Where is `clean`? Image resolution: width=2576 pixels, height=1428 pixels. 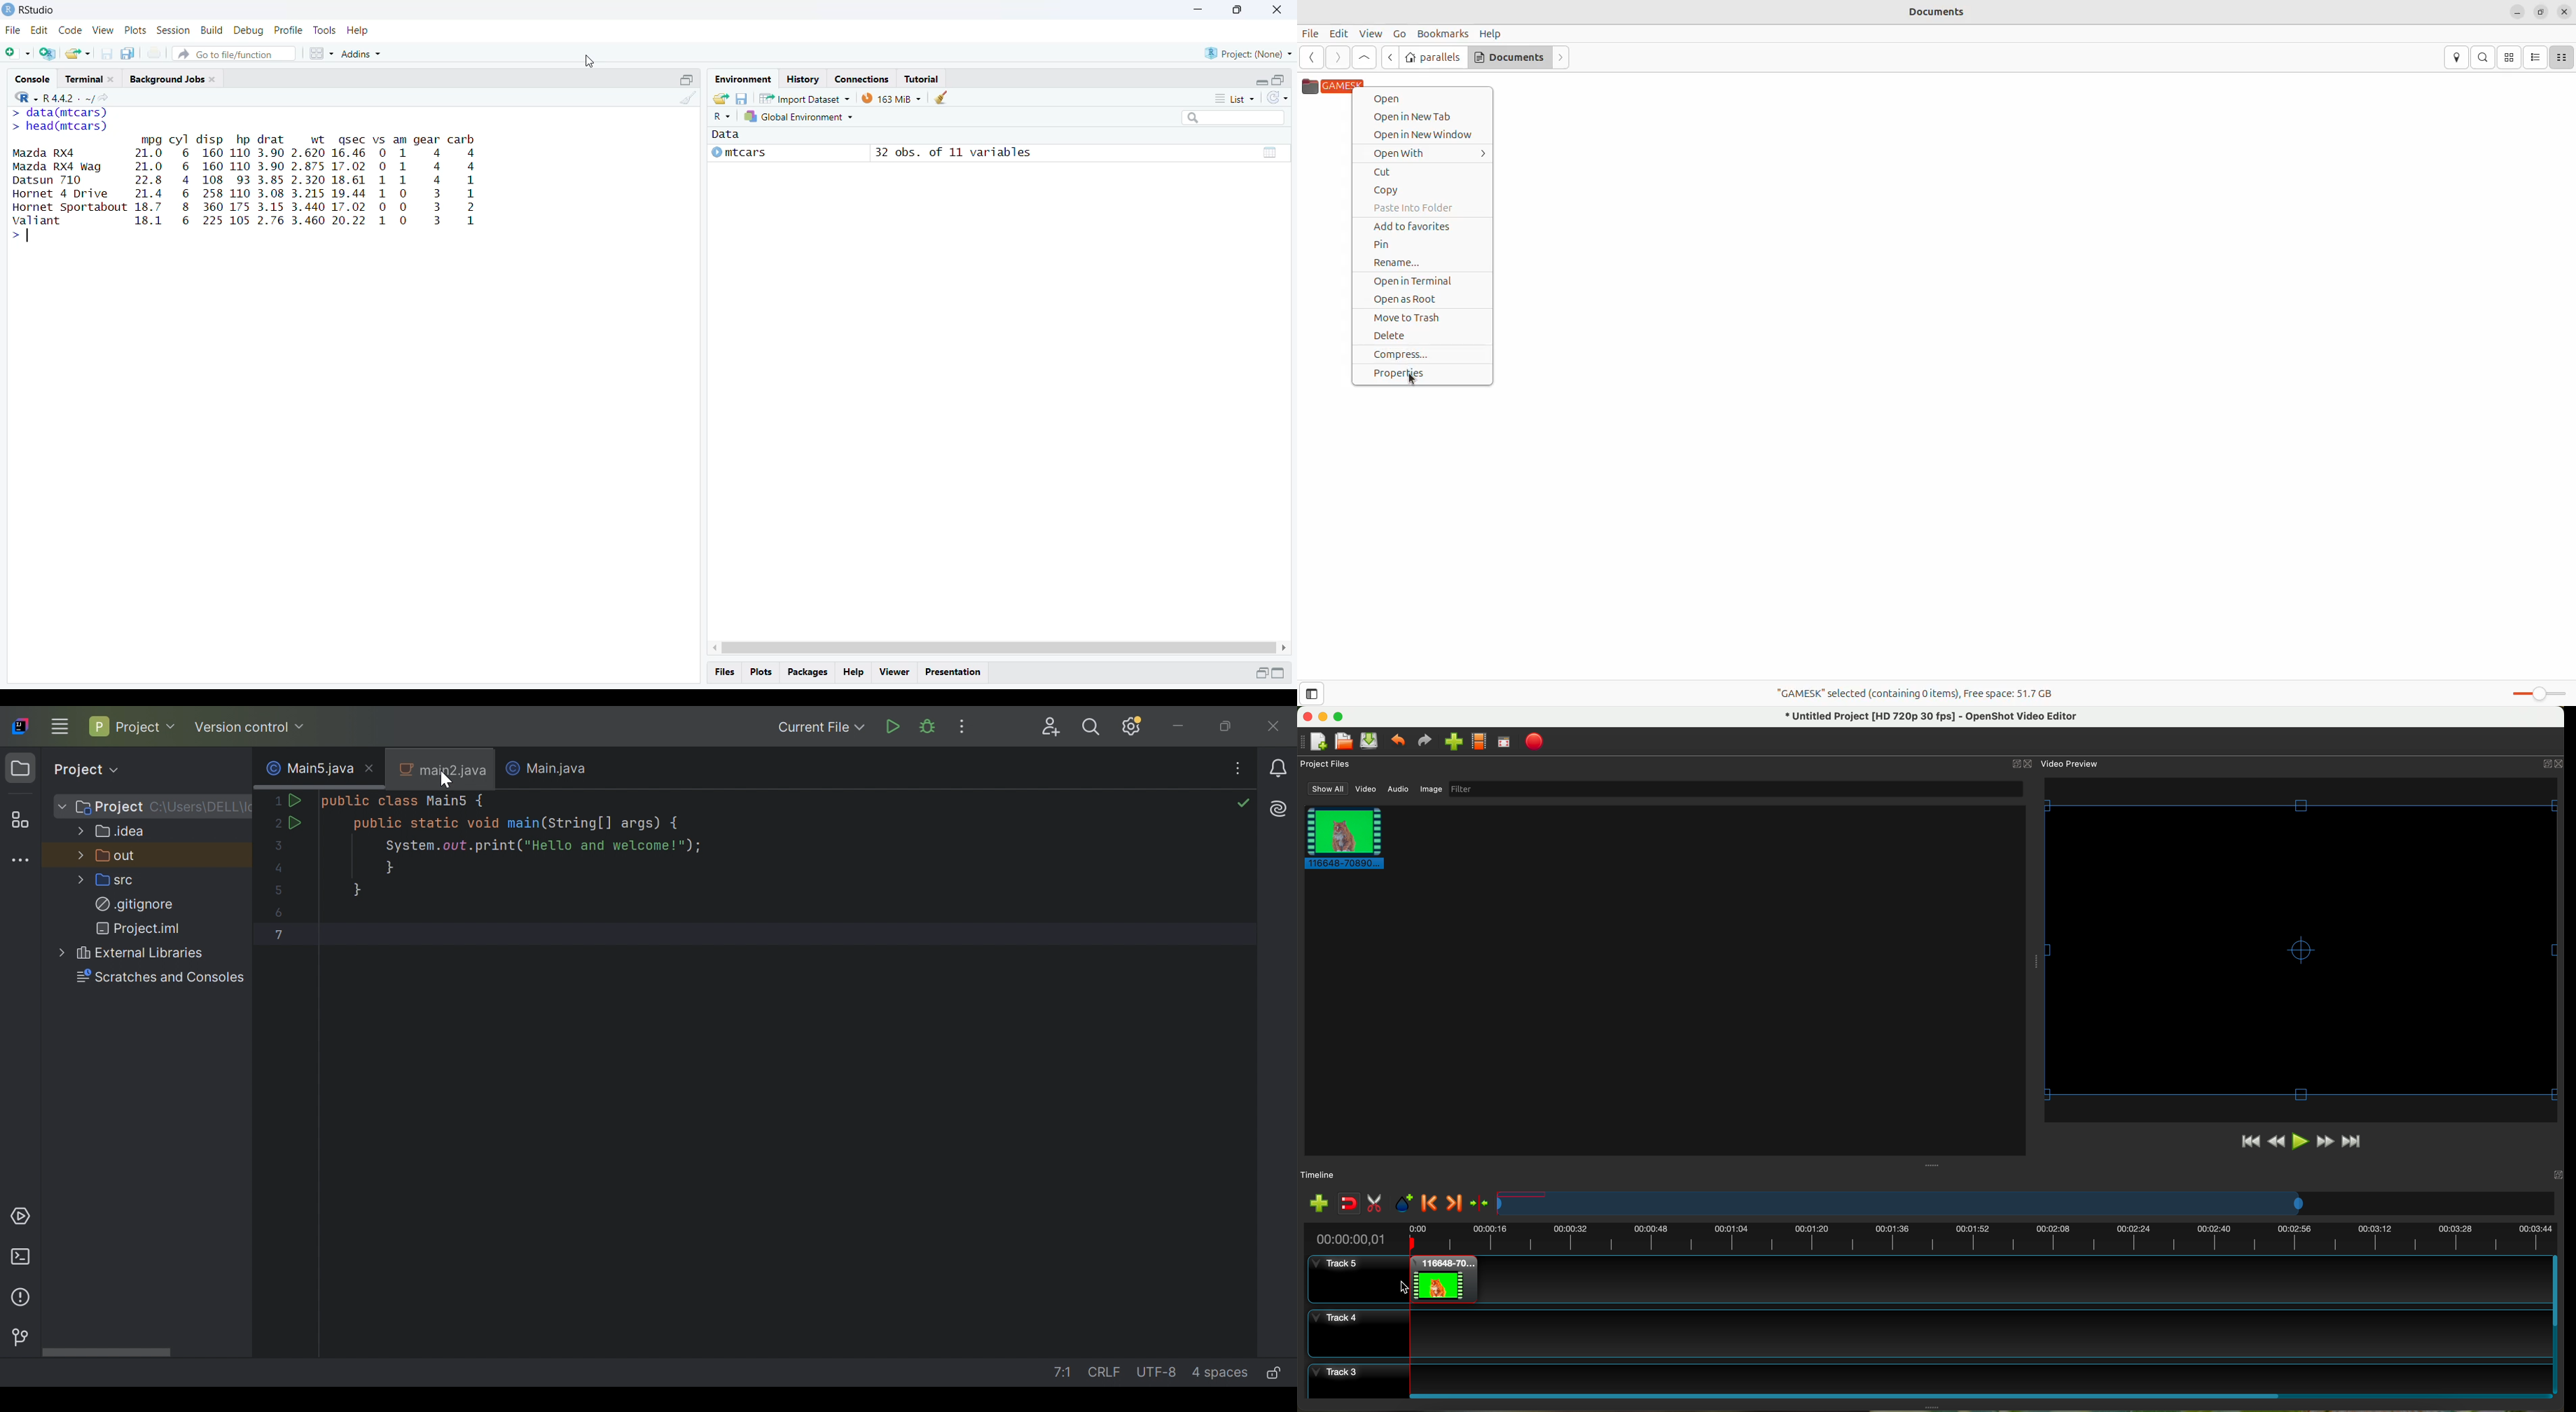 clean is located at coordinates (688, 97).